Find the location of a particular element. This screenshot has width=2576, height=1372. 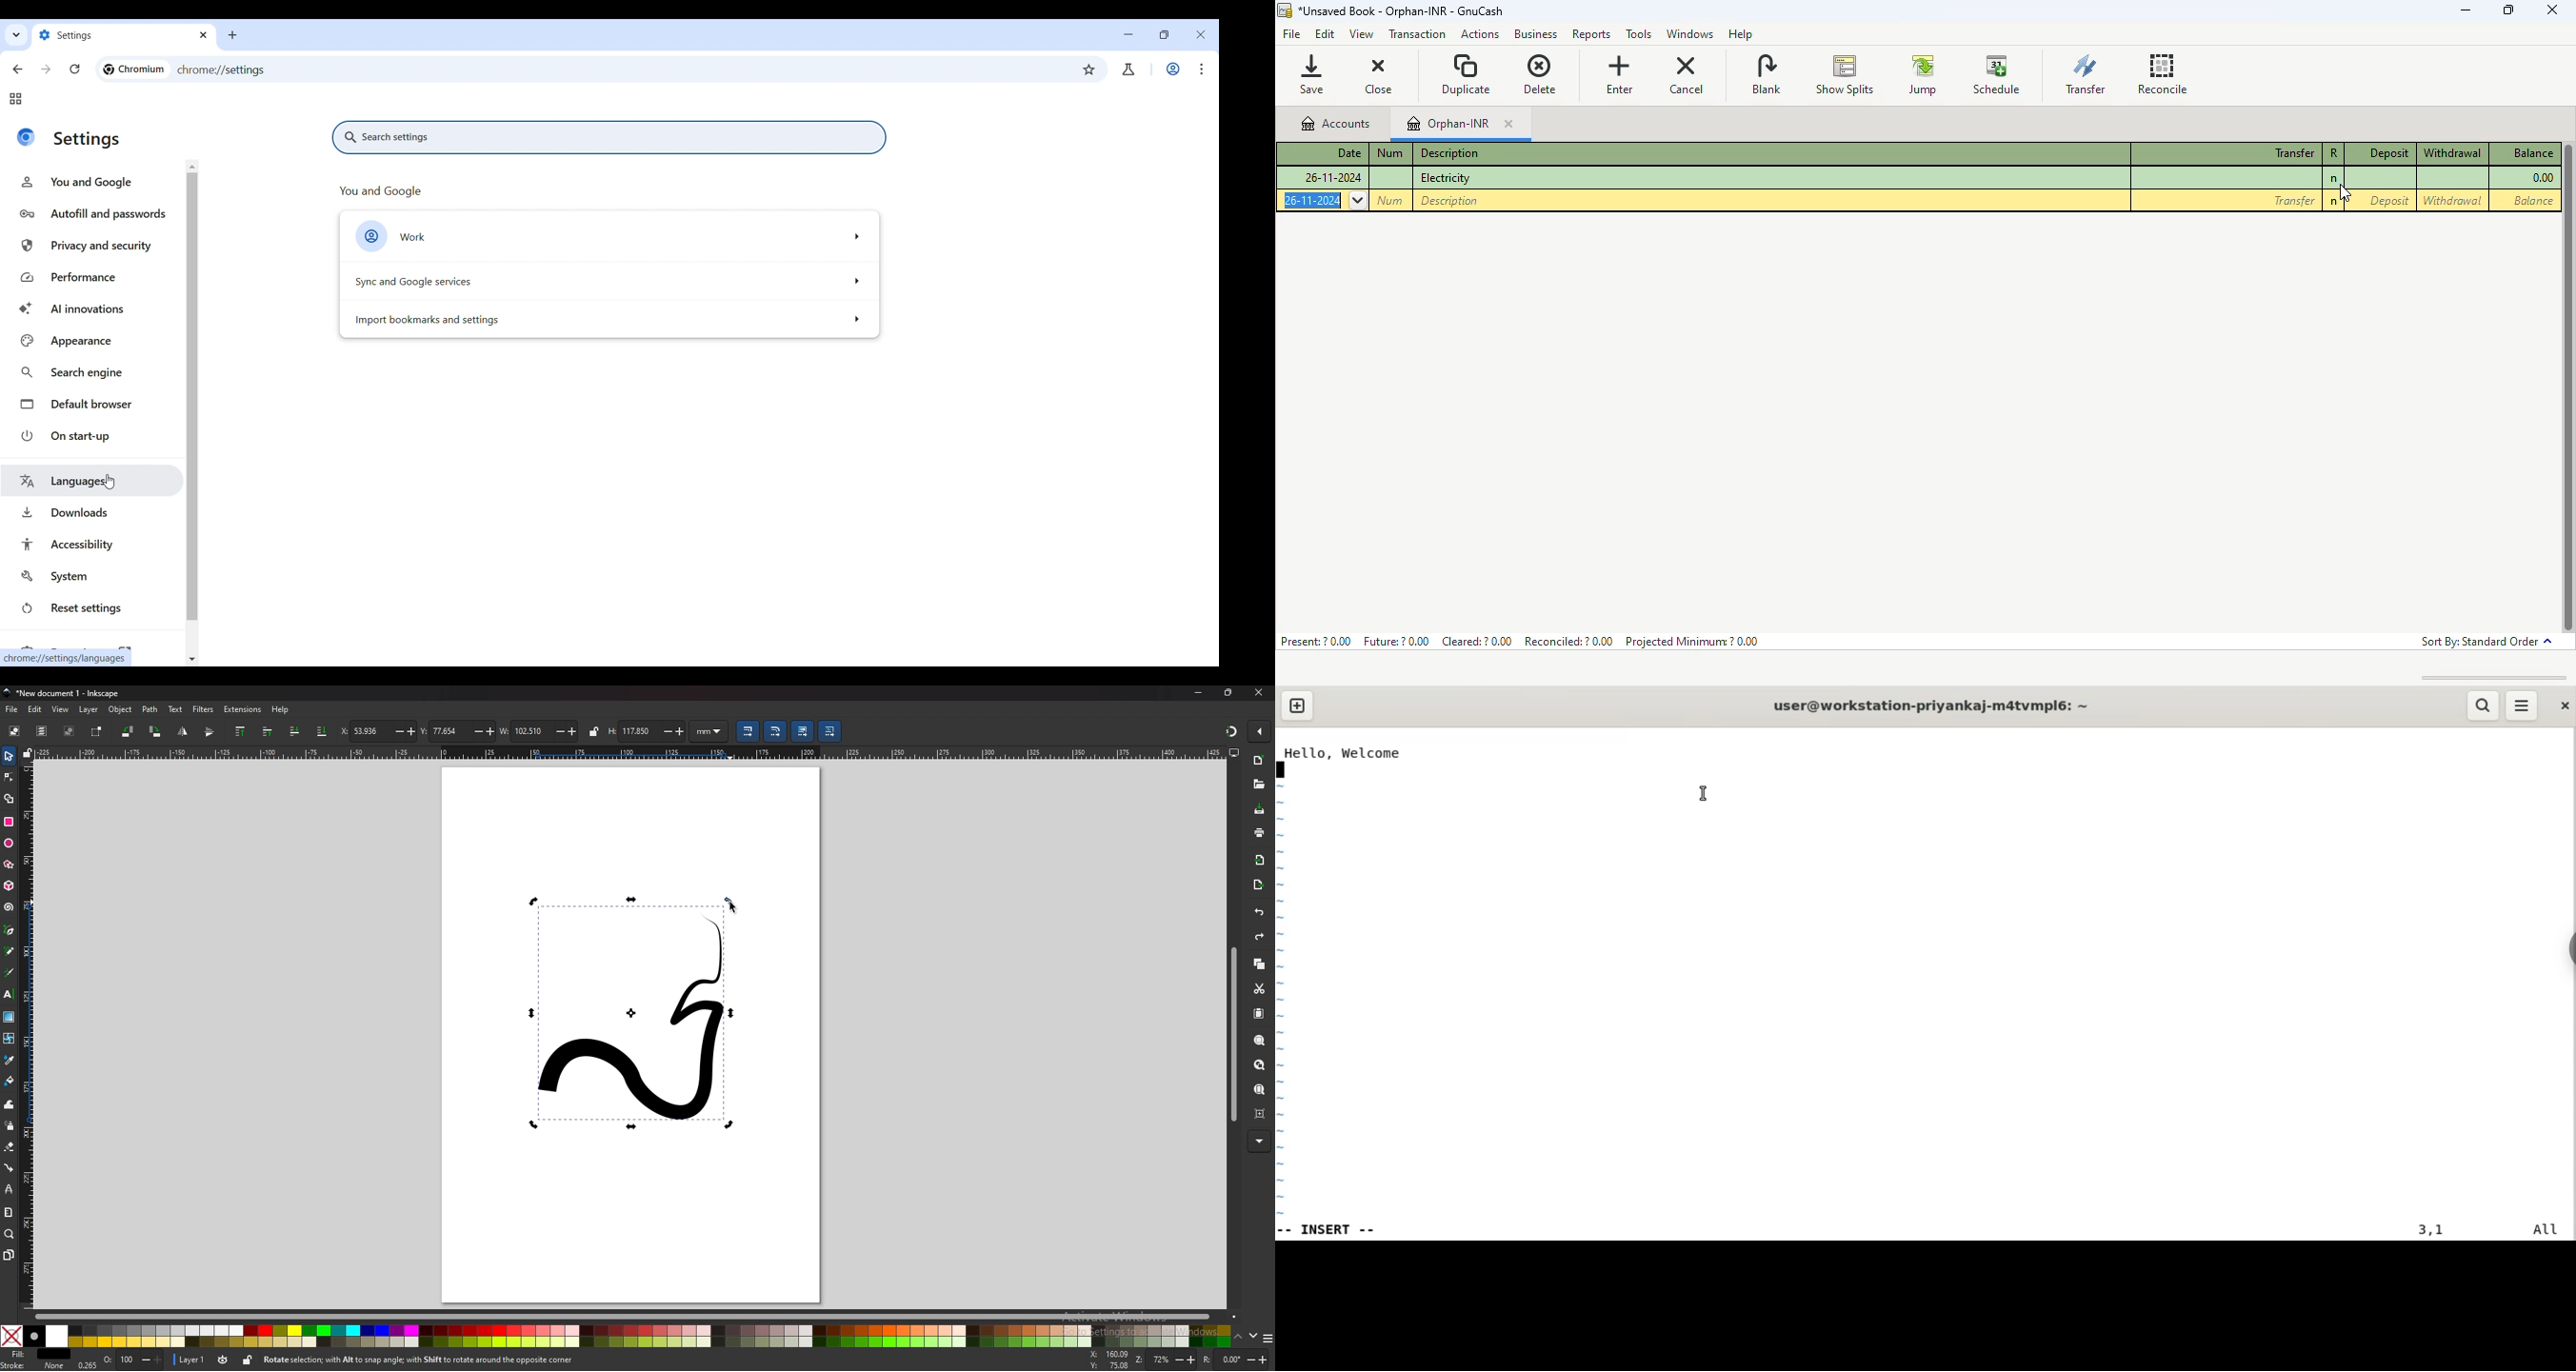

reconcile is located at coordinates (2334, 152).